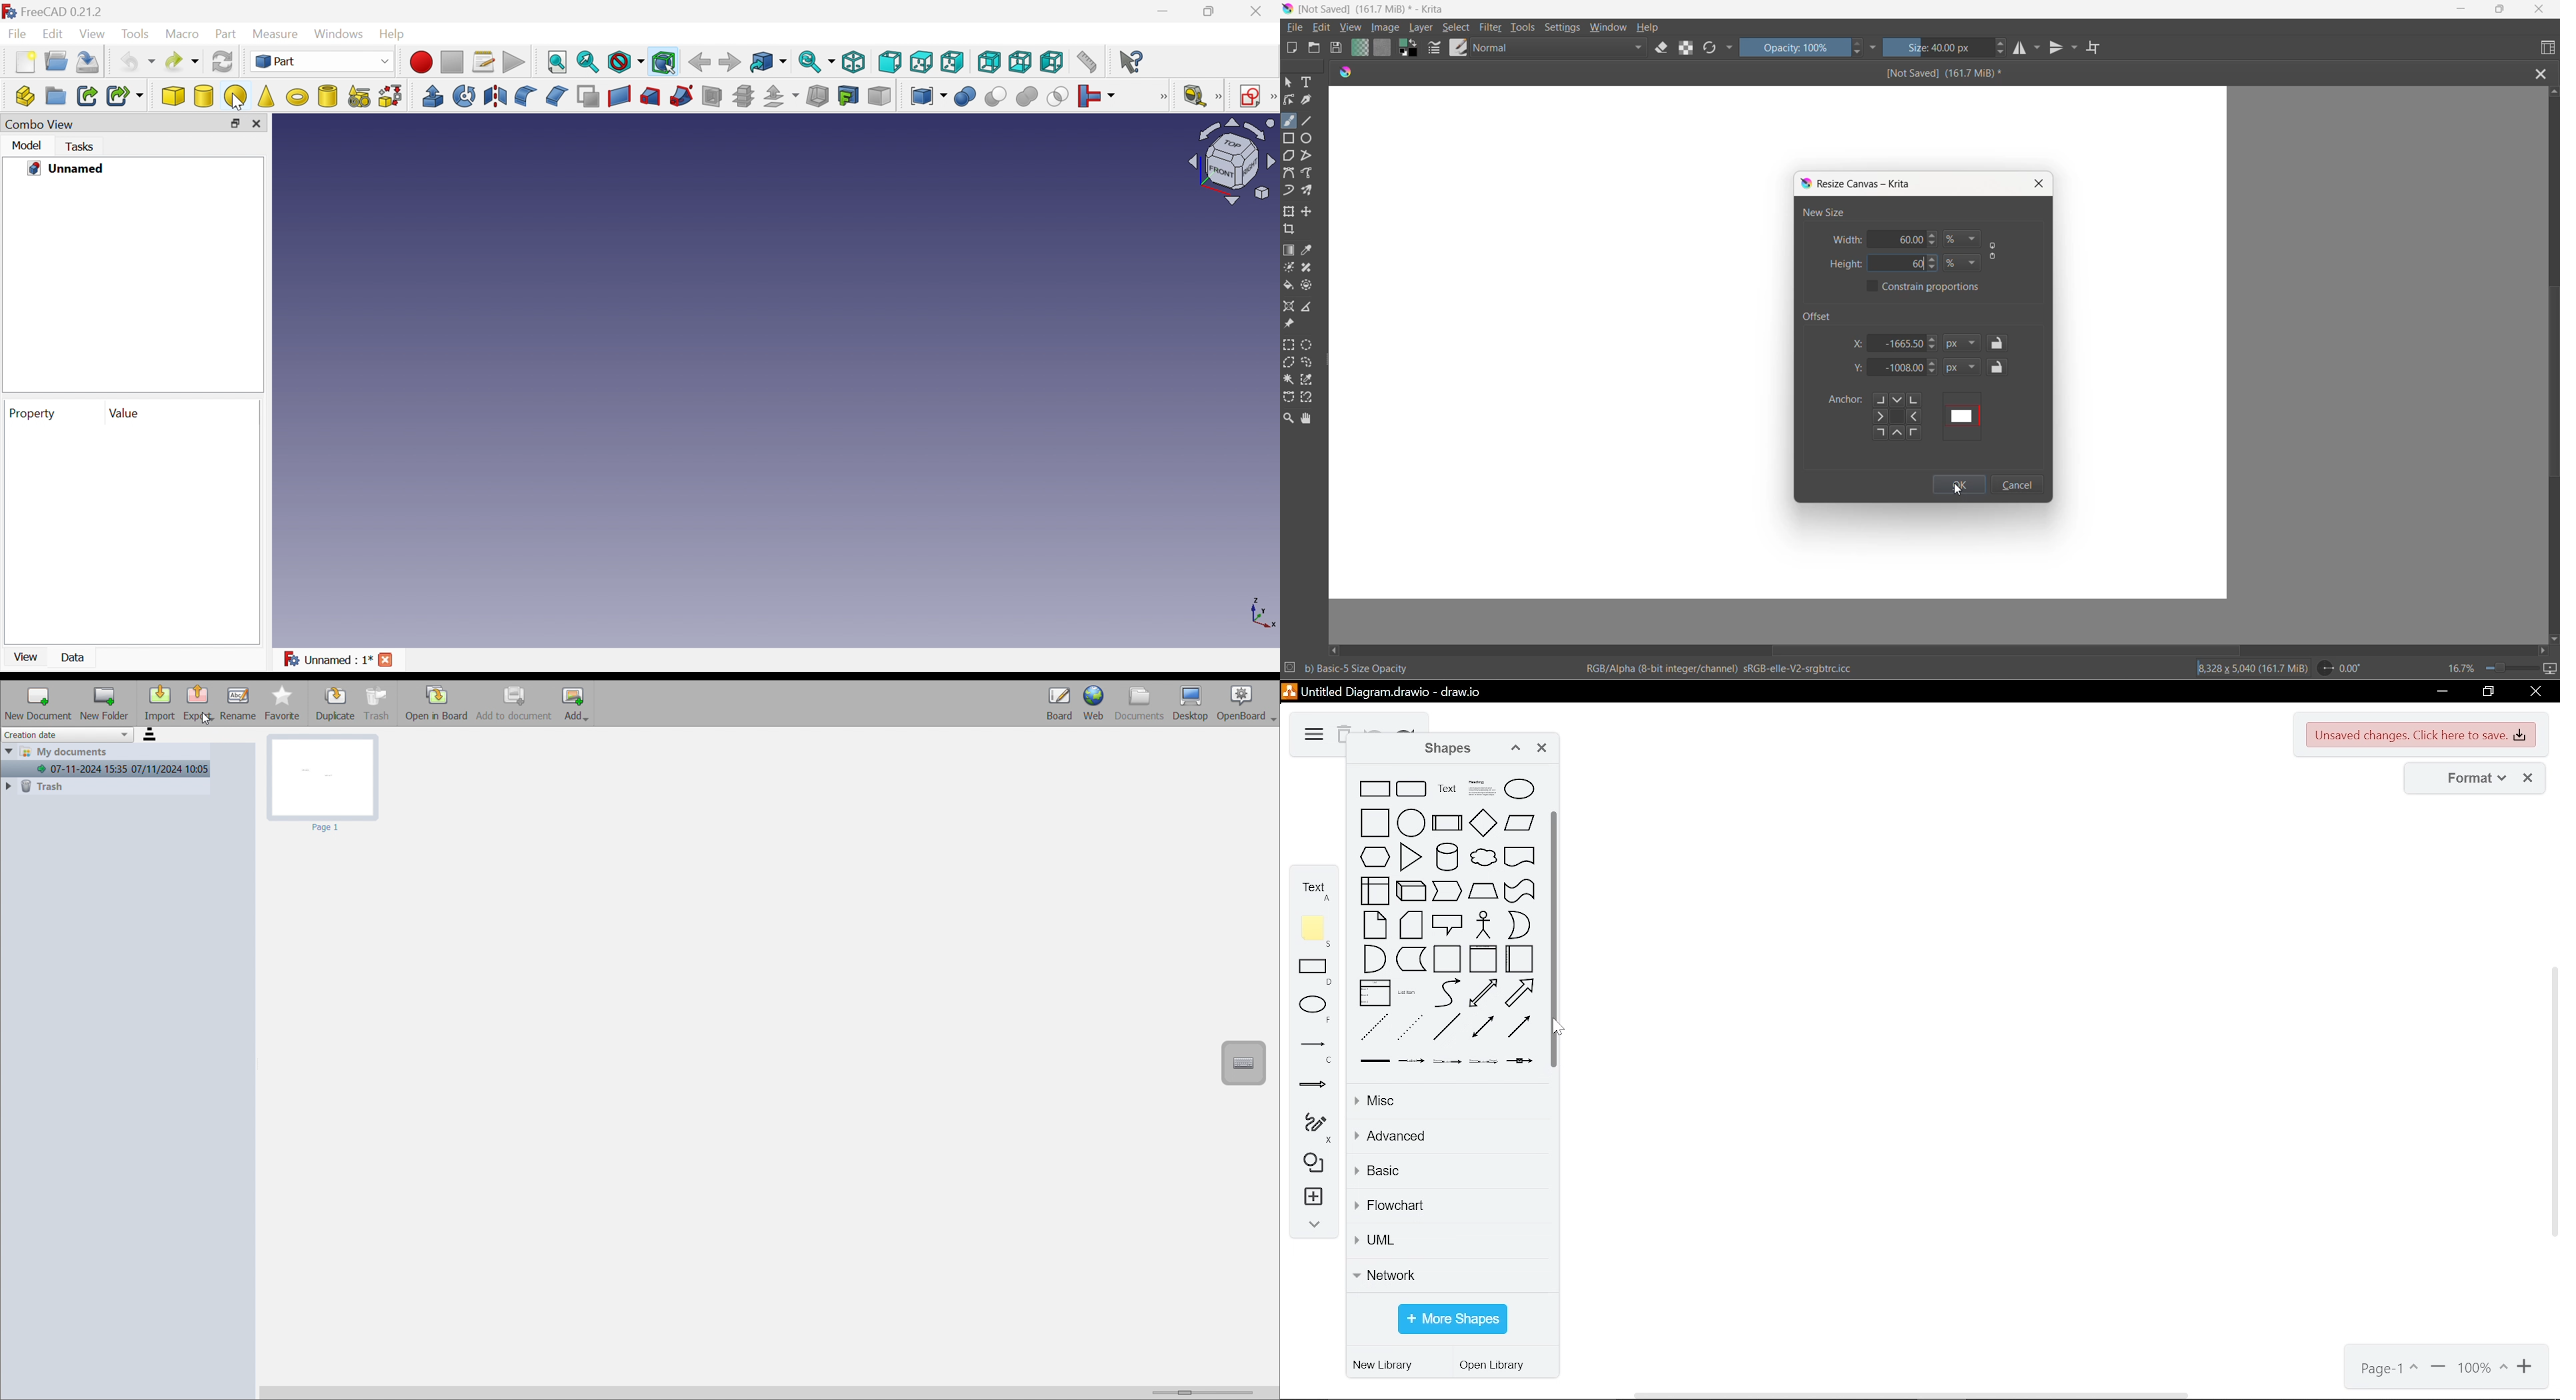  Describe the element at coordinates (1329, 363) in the screenshot. I see `resize` at that location.